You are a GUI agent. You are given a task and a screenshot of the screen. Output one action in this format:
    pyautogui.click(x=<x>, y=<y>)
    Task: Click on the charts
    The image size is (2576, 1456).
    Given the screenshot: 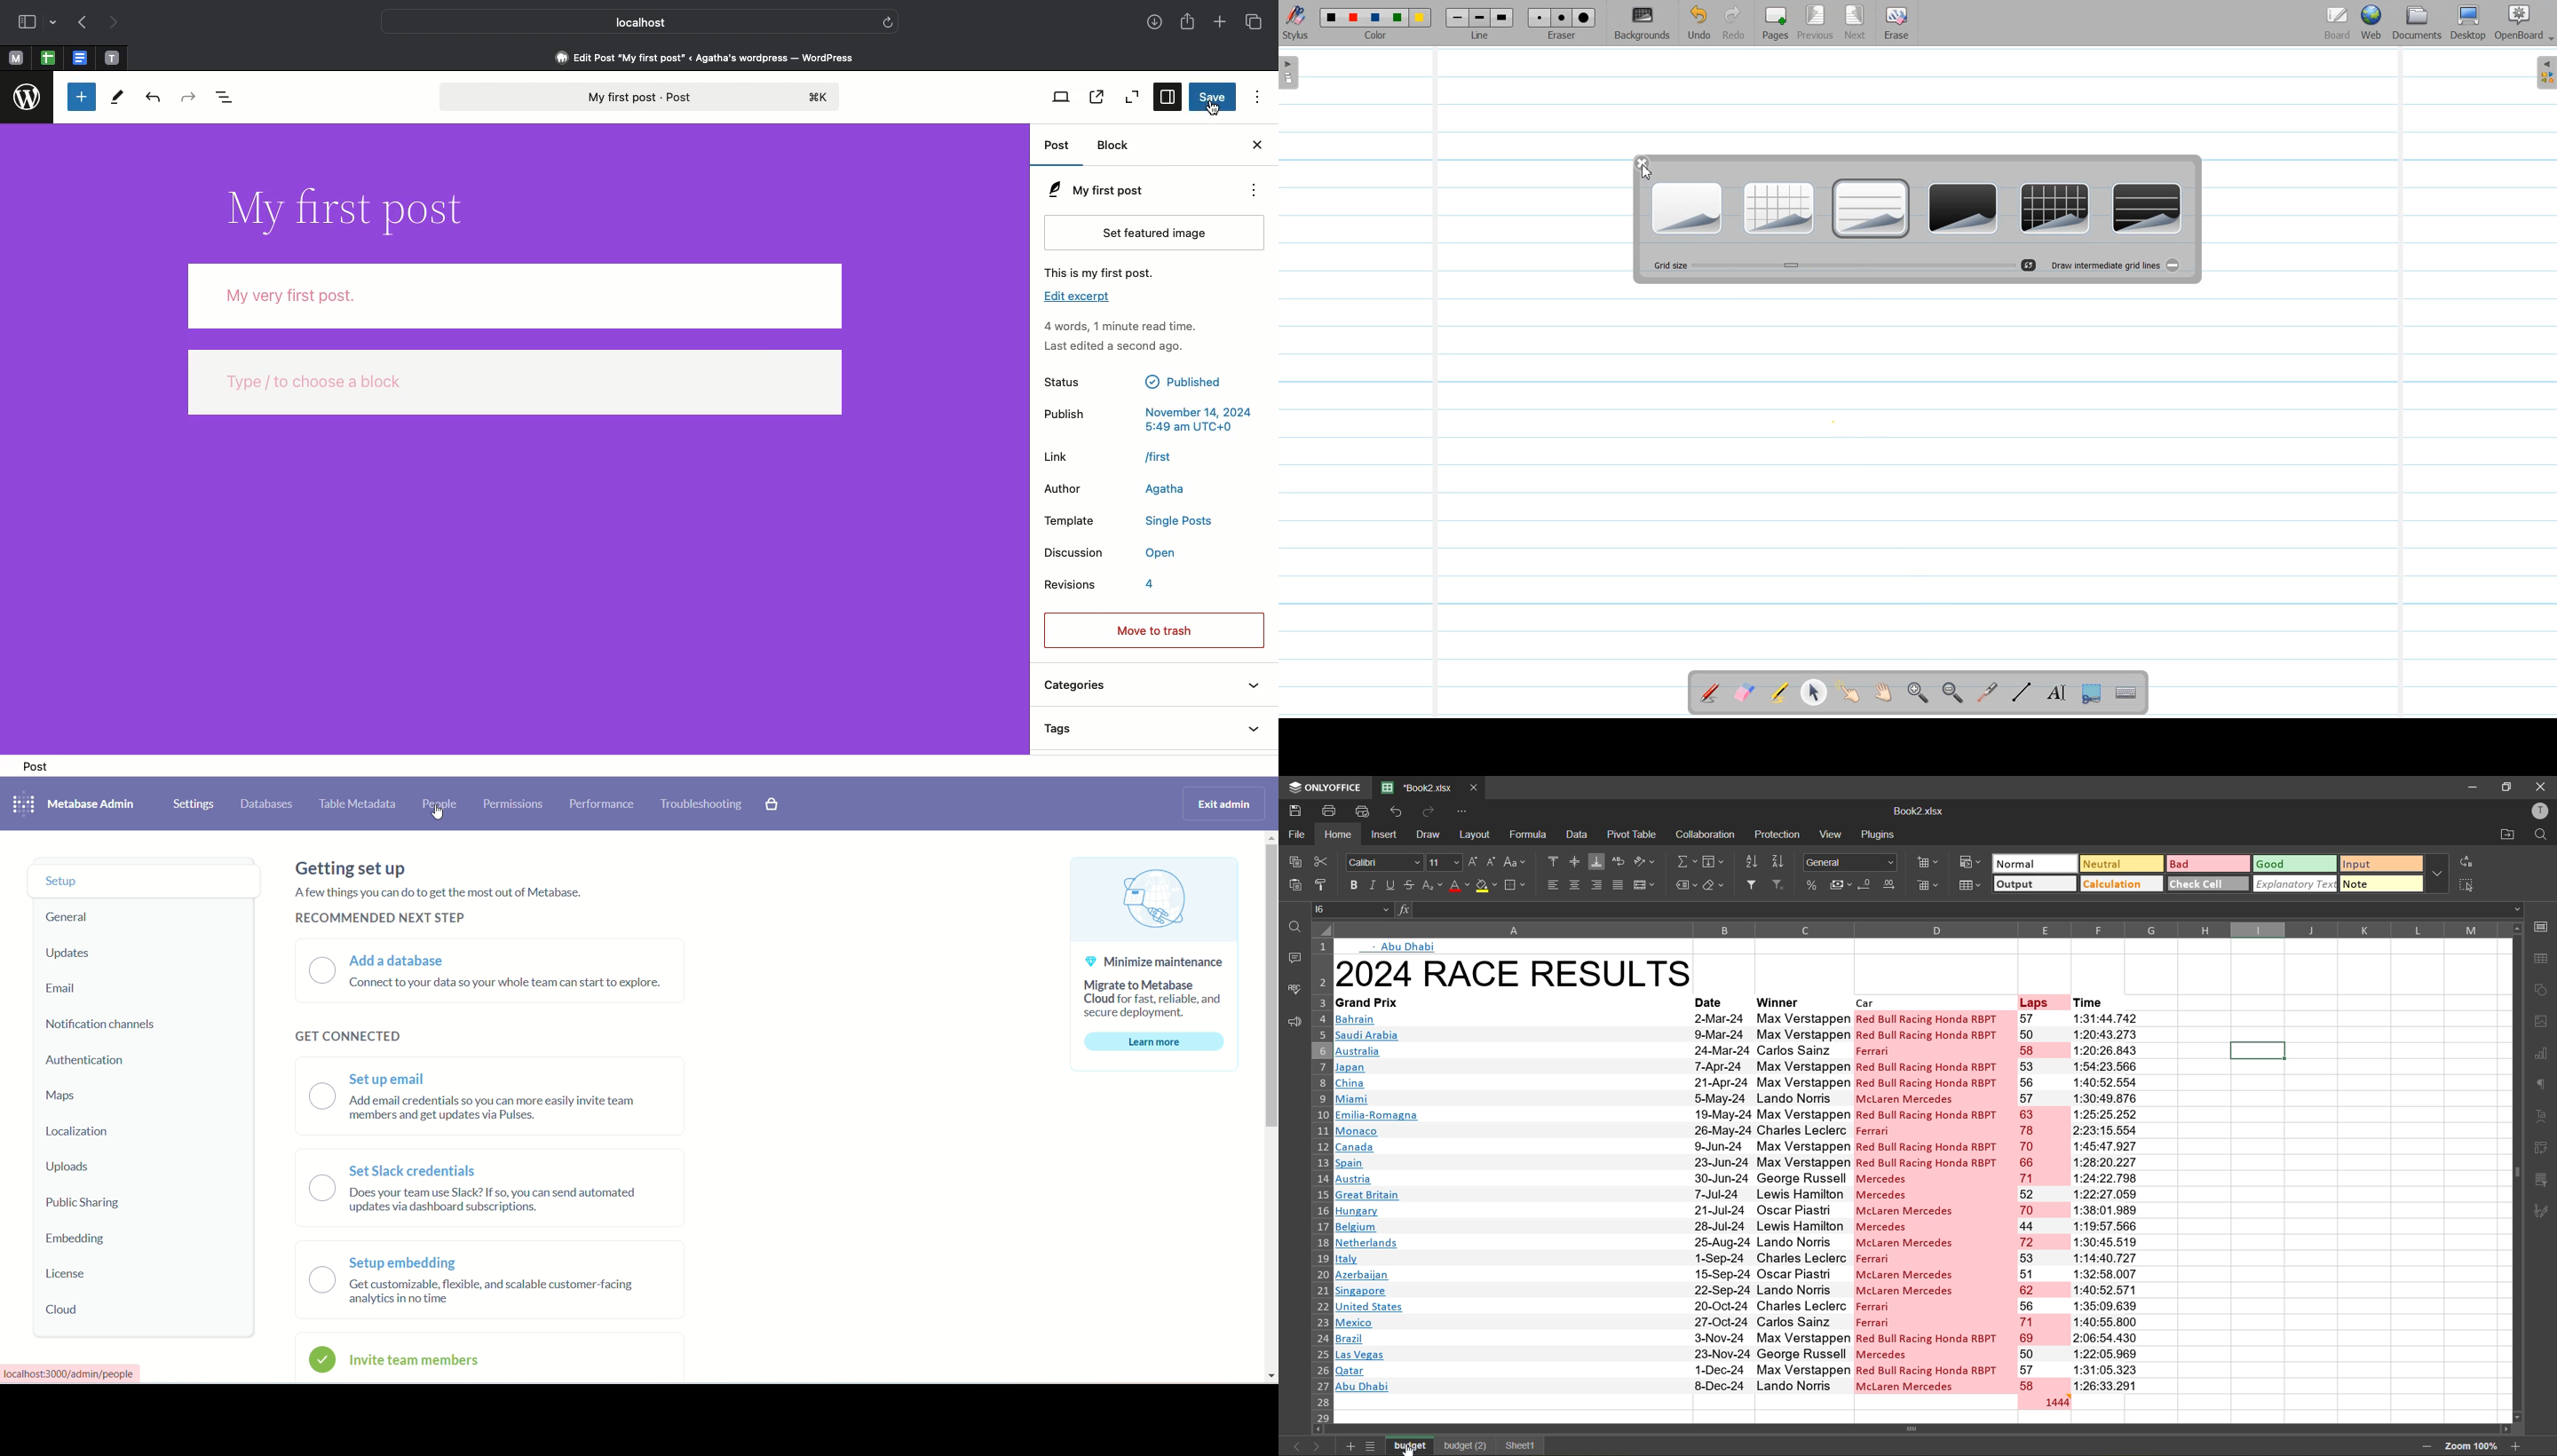 What is the action you would take?
    pyautogui.click(x=2542, y=1056)
    